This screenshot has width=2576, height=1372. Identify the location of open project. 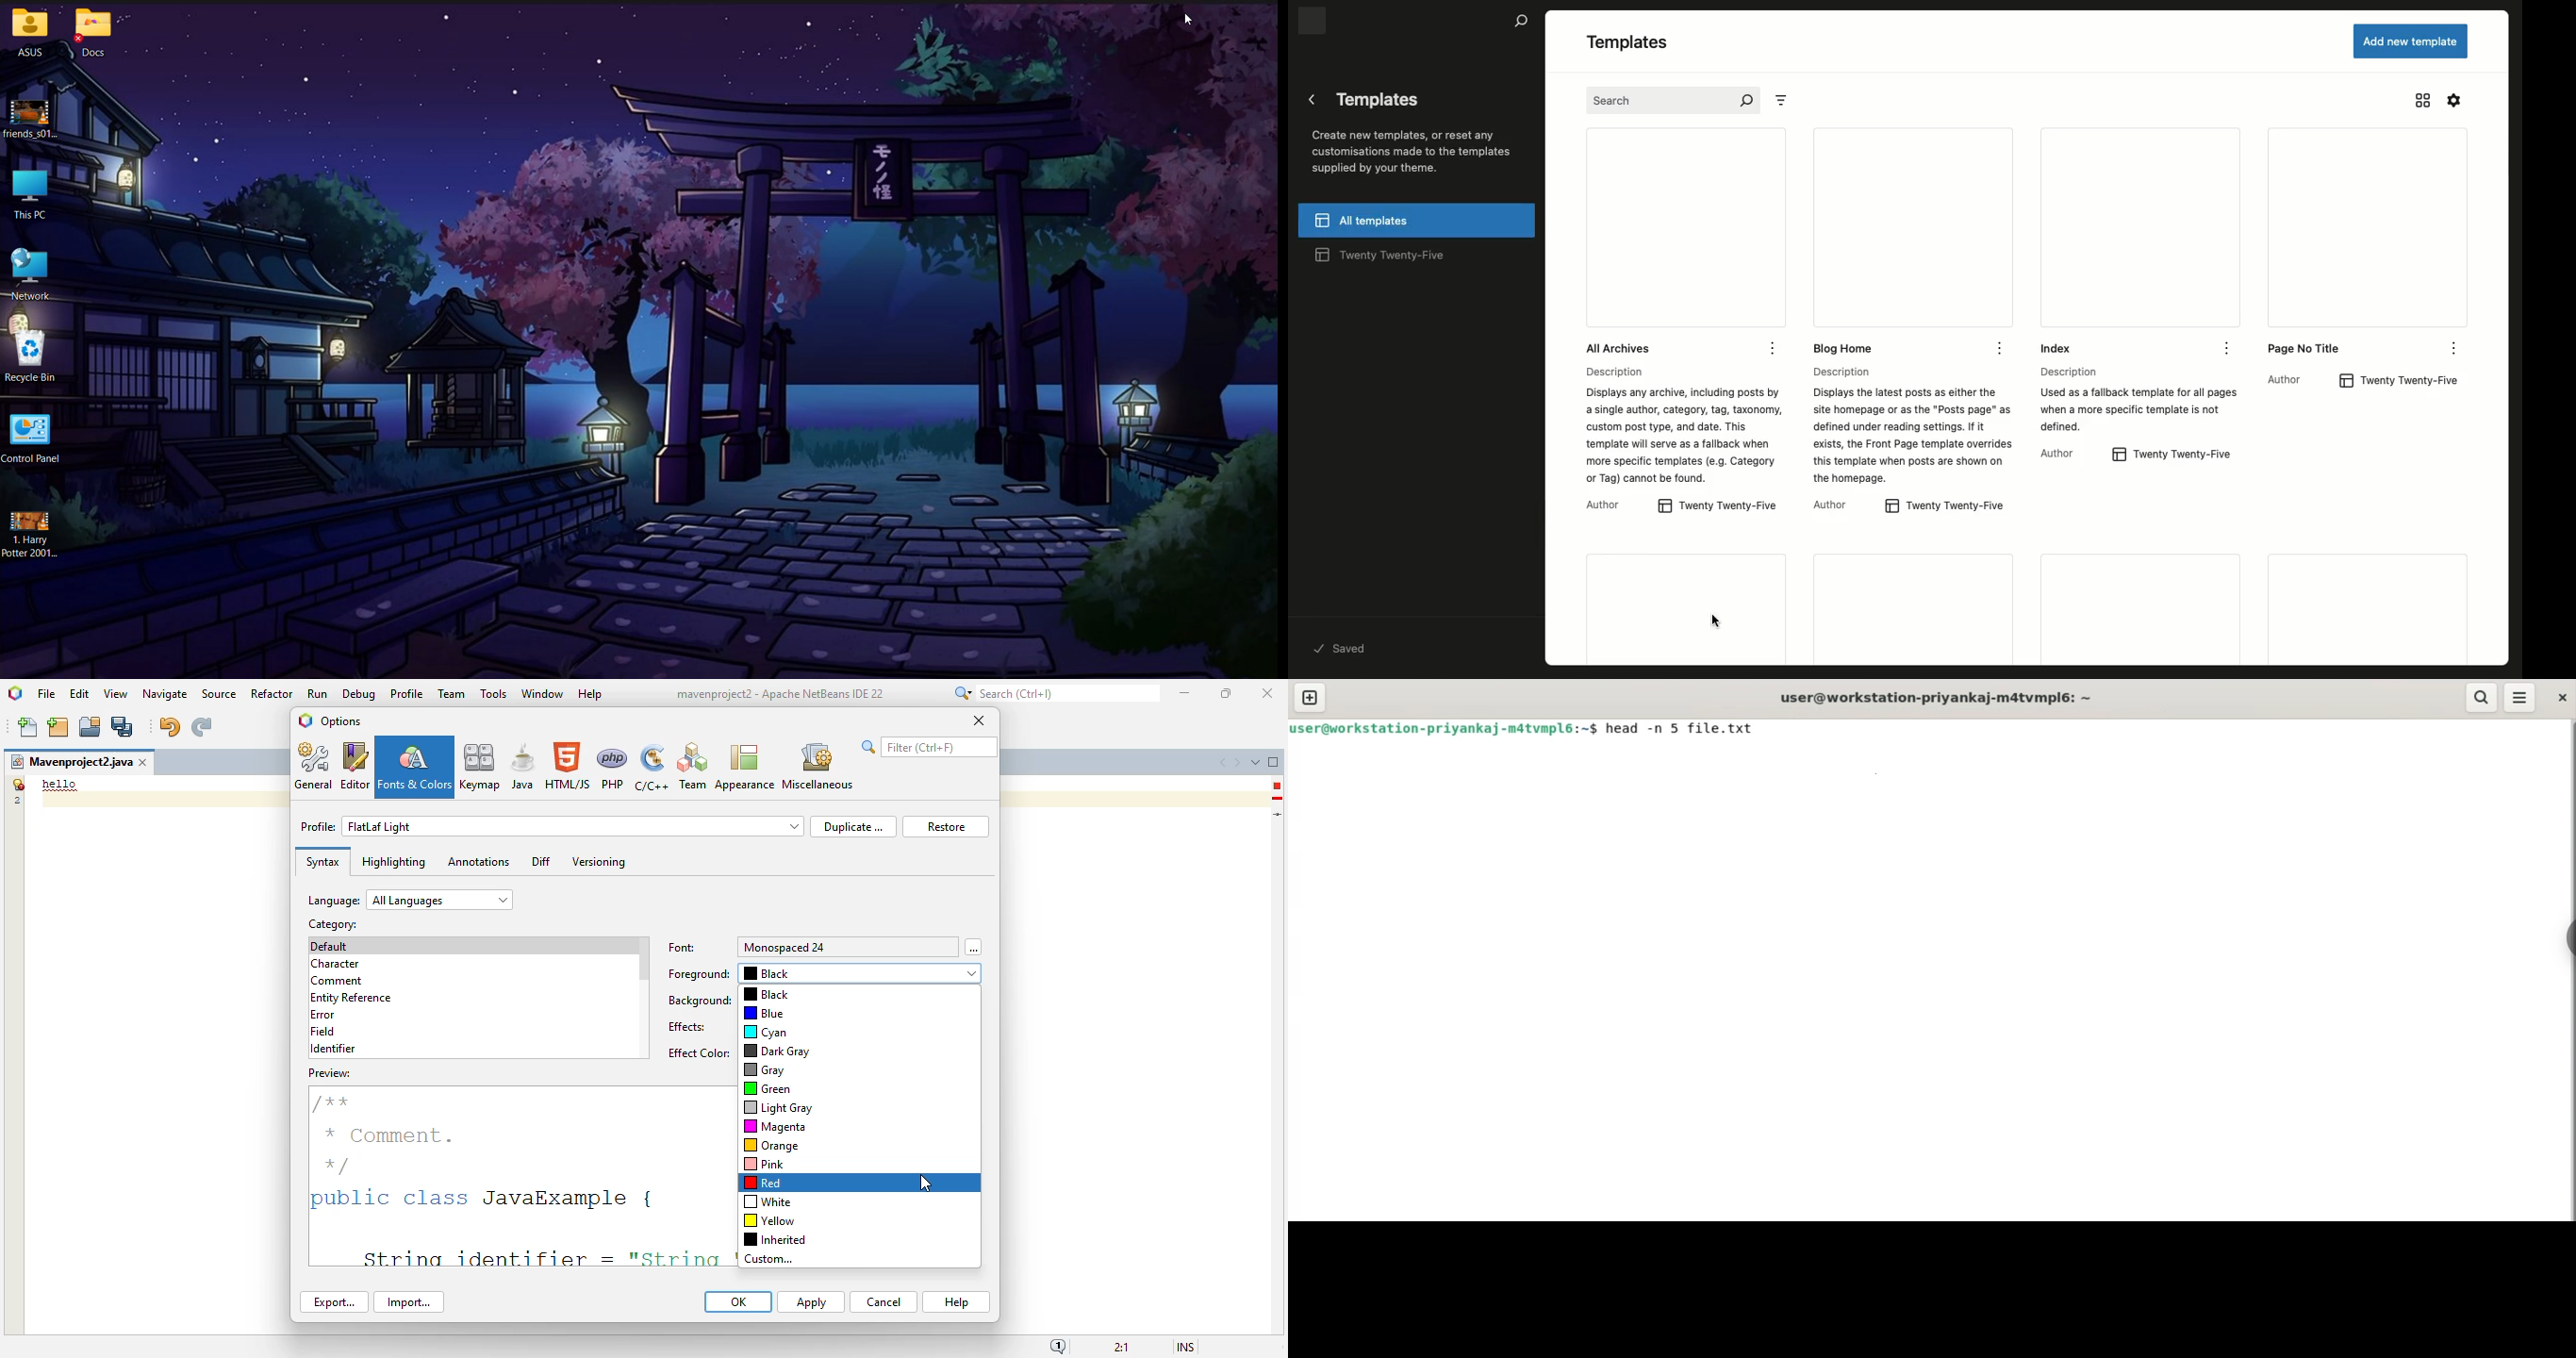
(91, 727).